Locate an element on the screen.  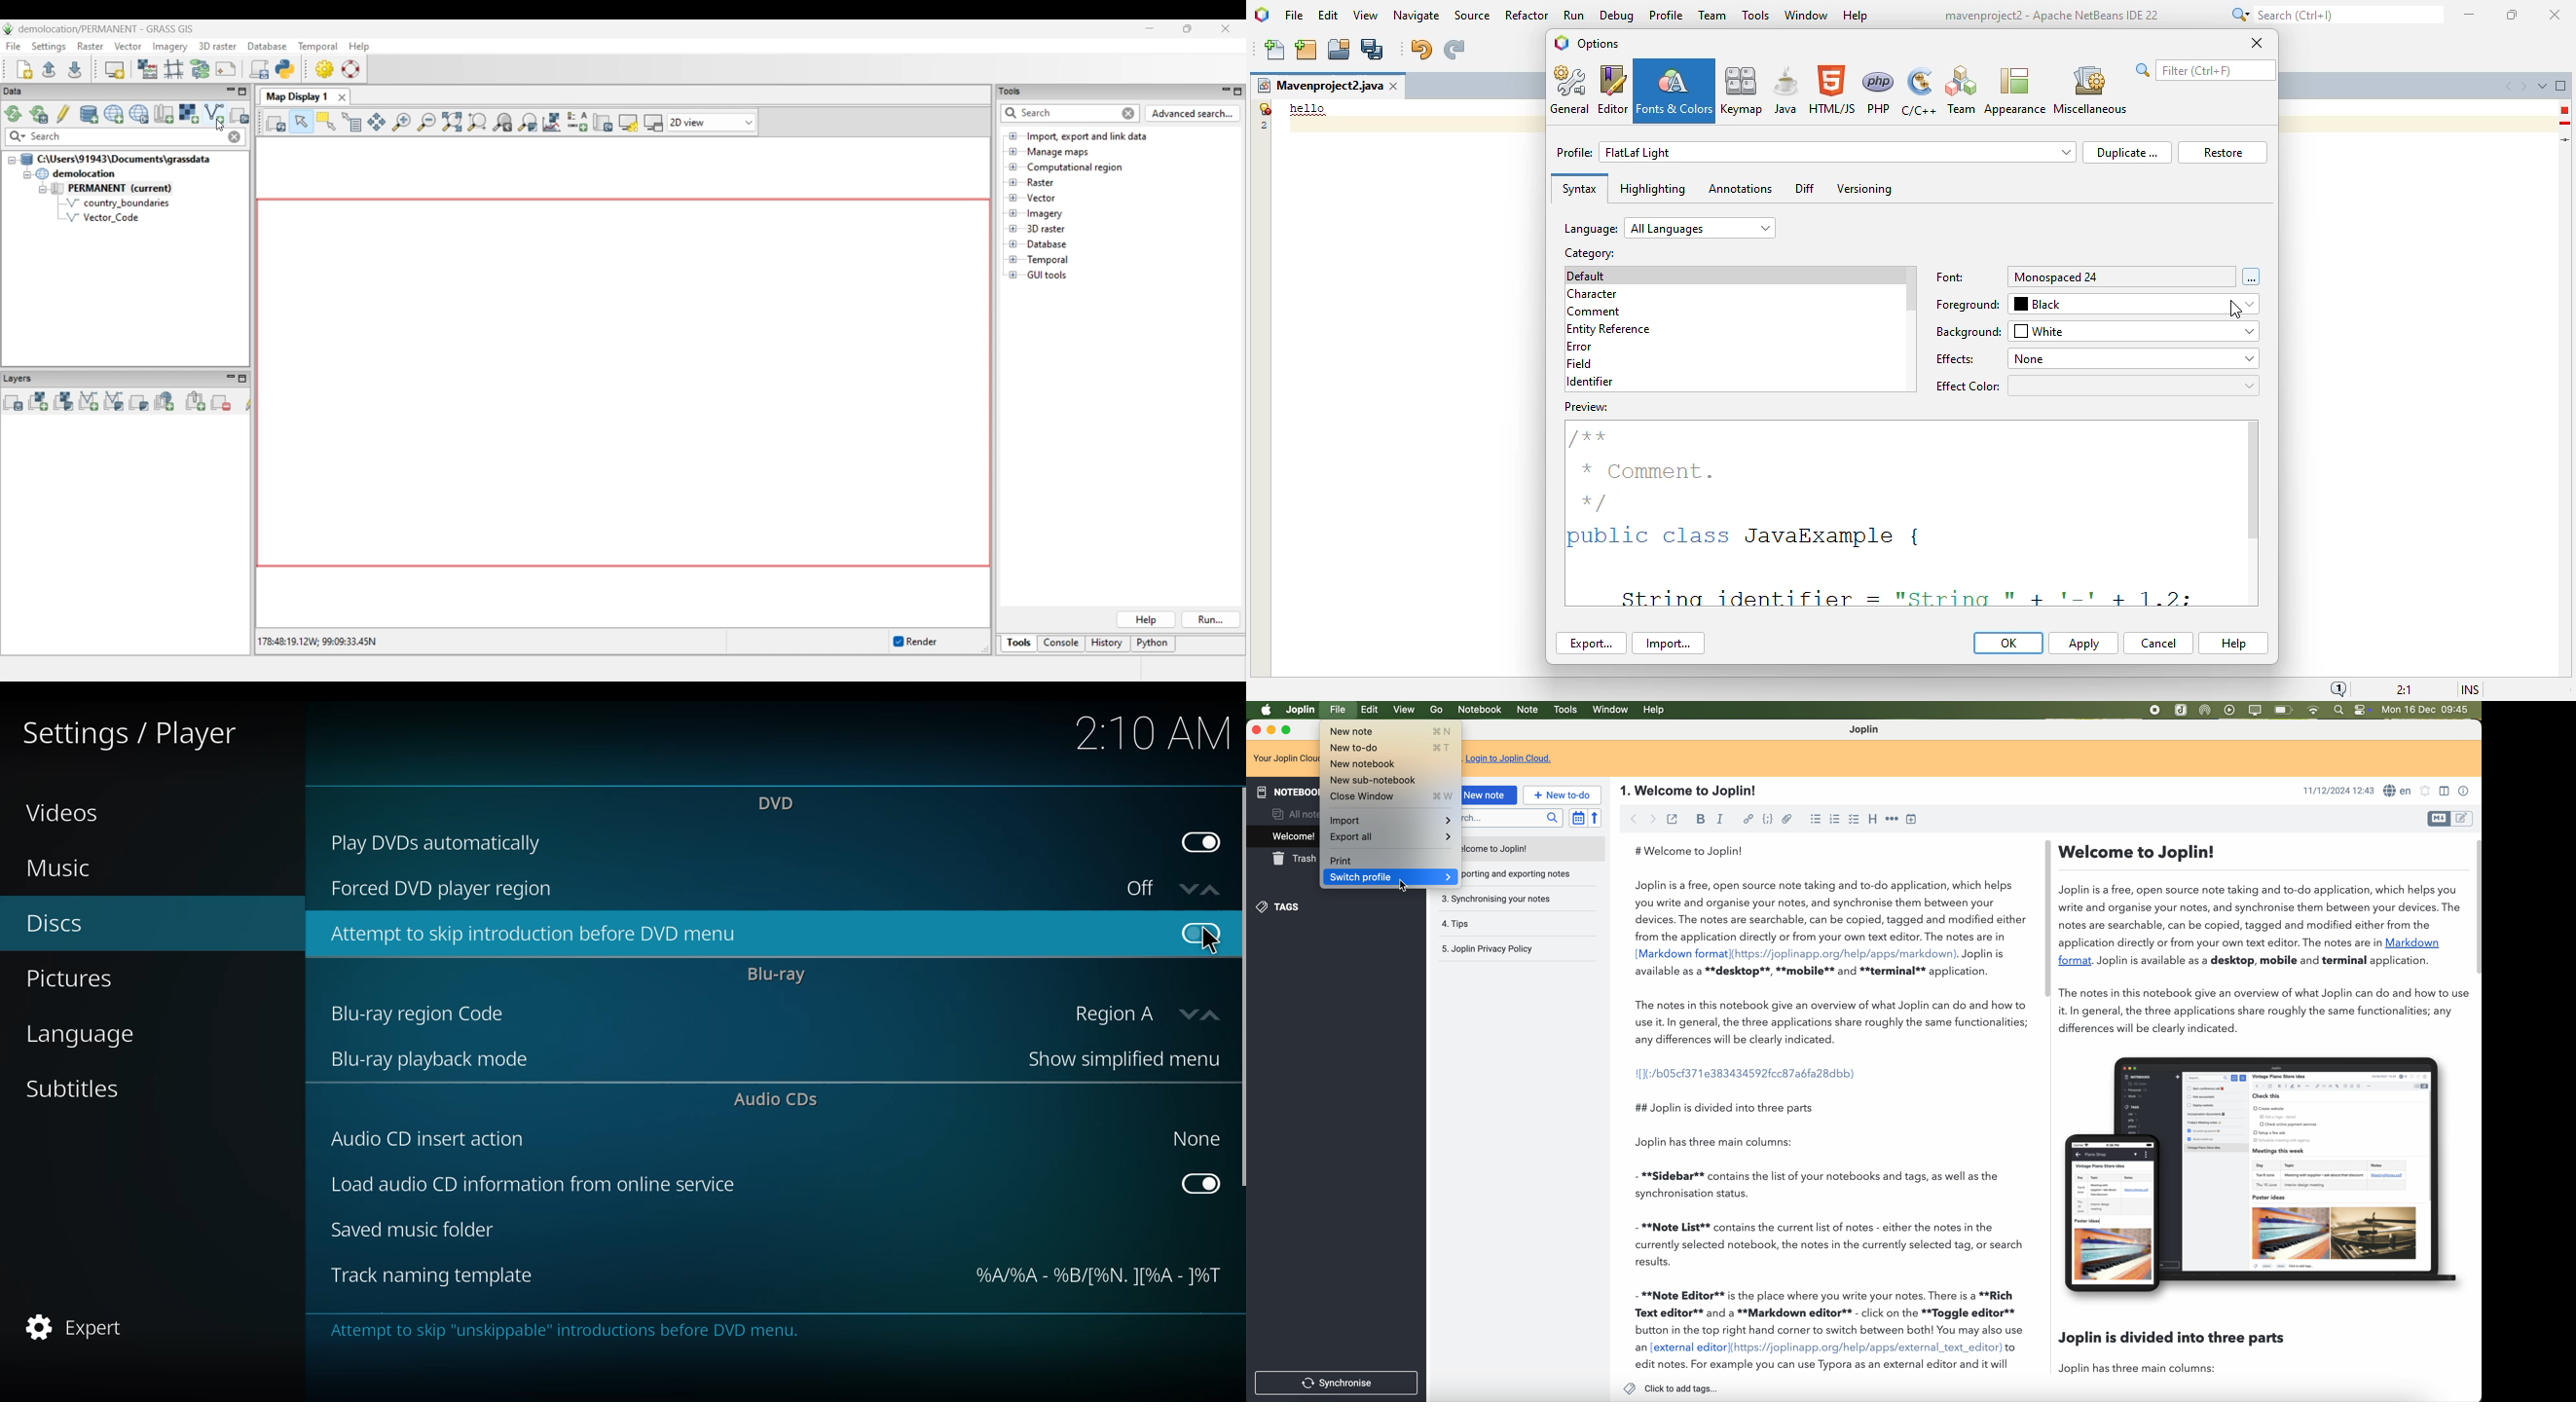
numbered list is located at coordinates (1836, 820).